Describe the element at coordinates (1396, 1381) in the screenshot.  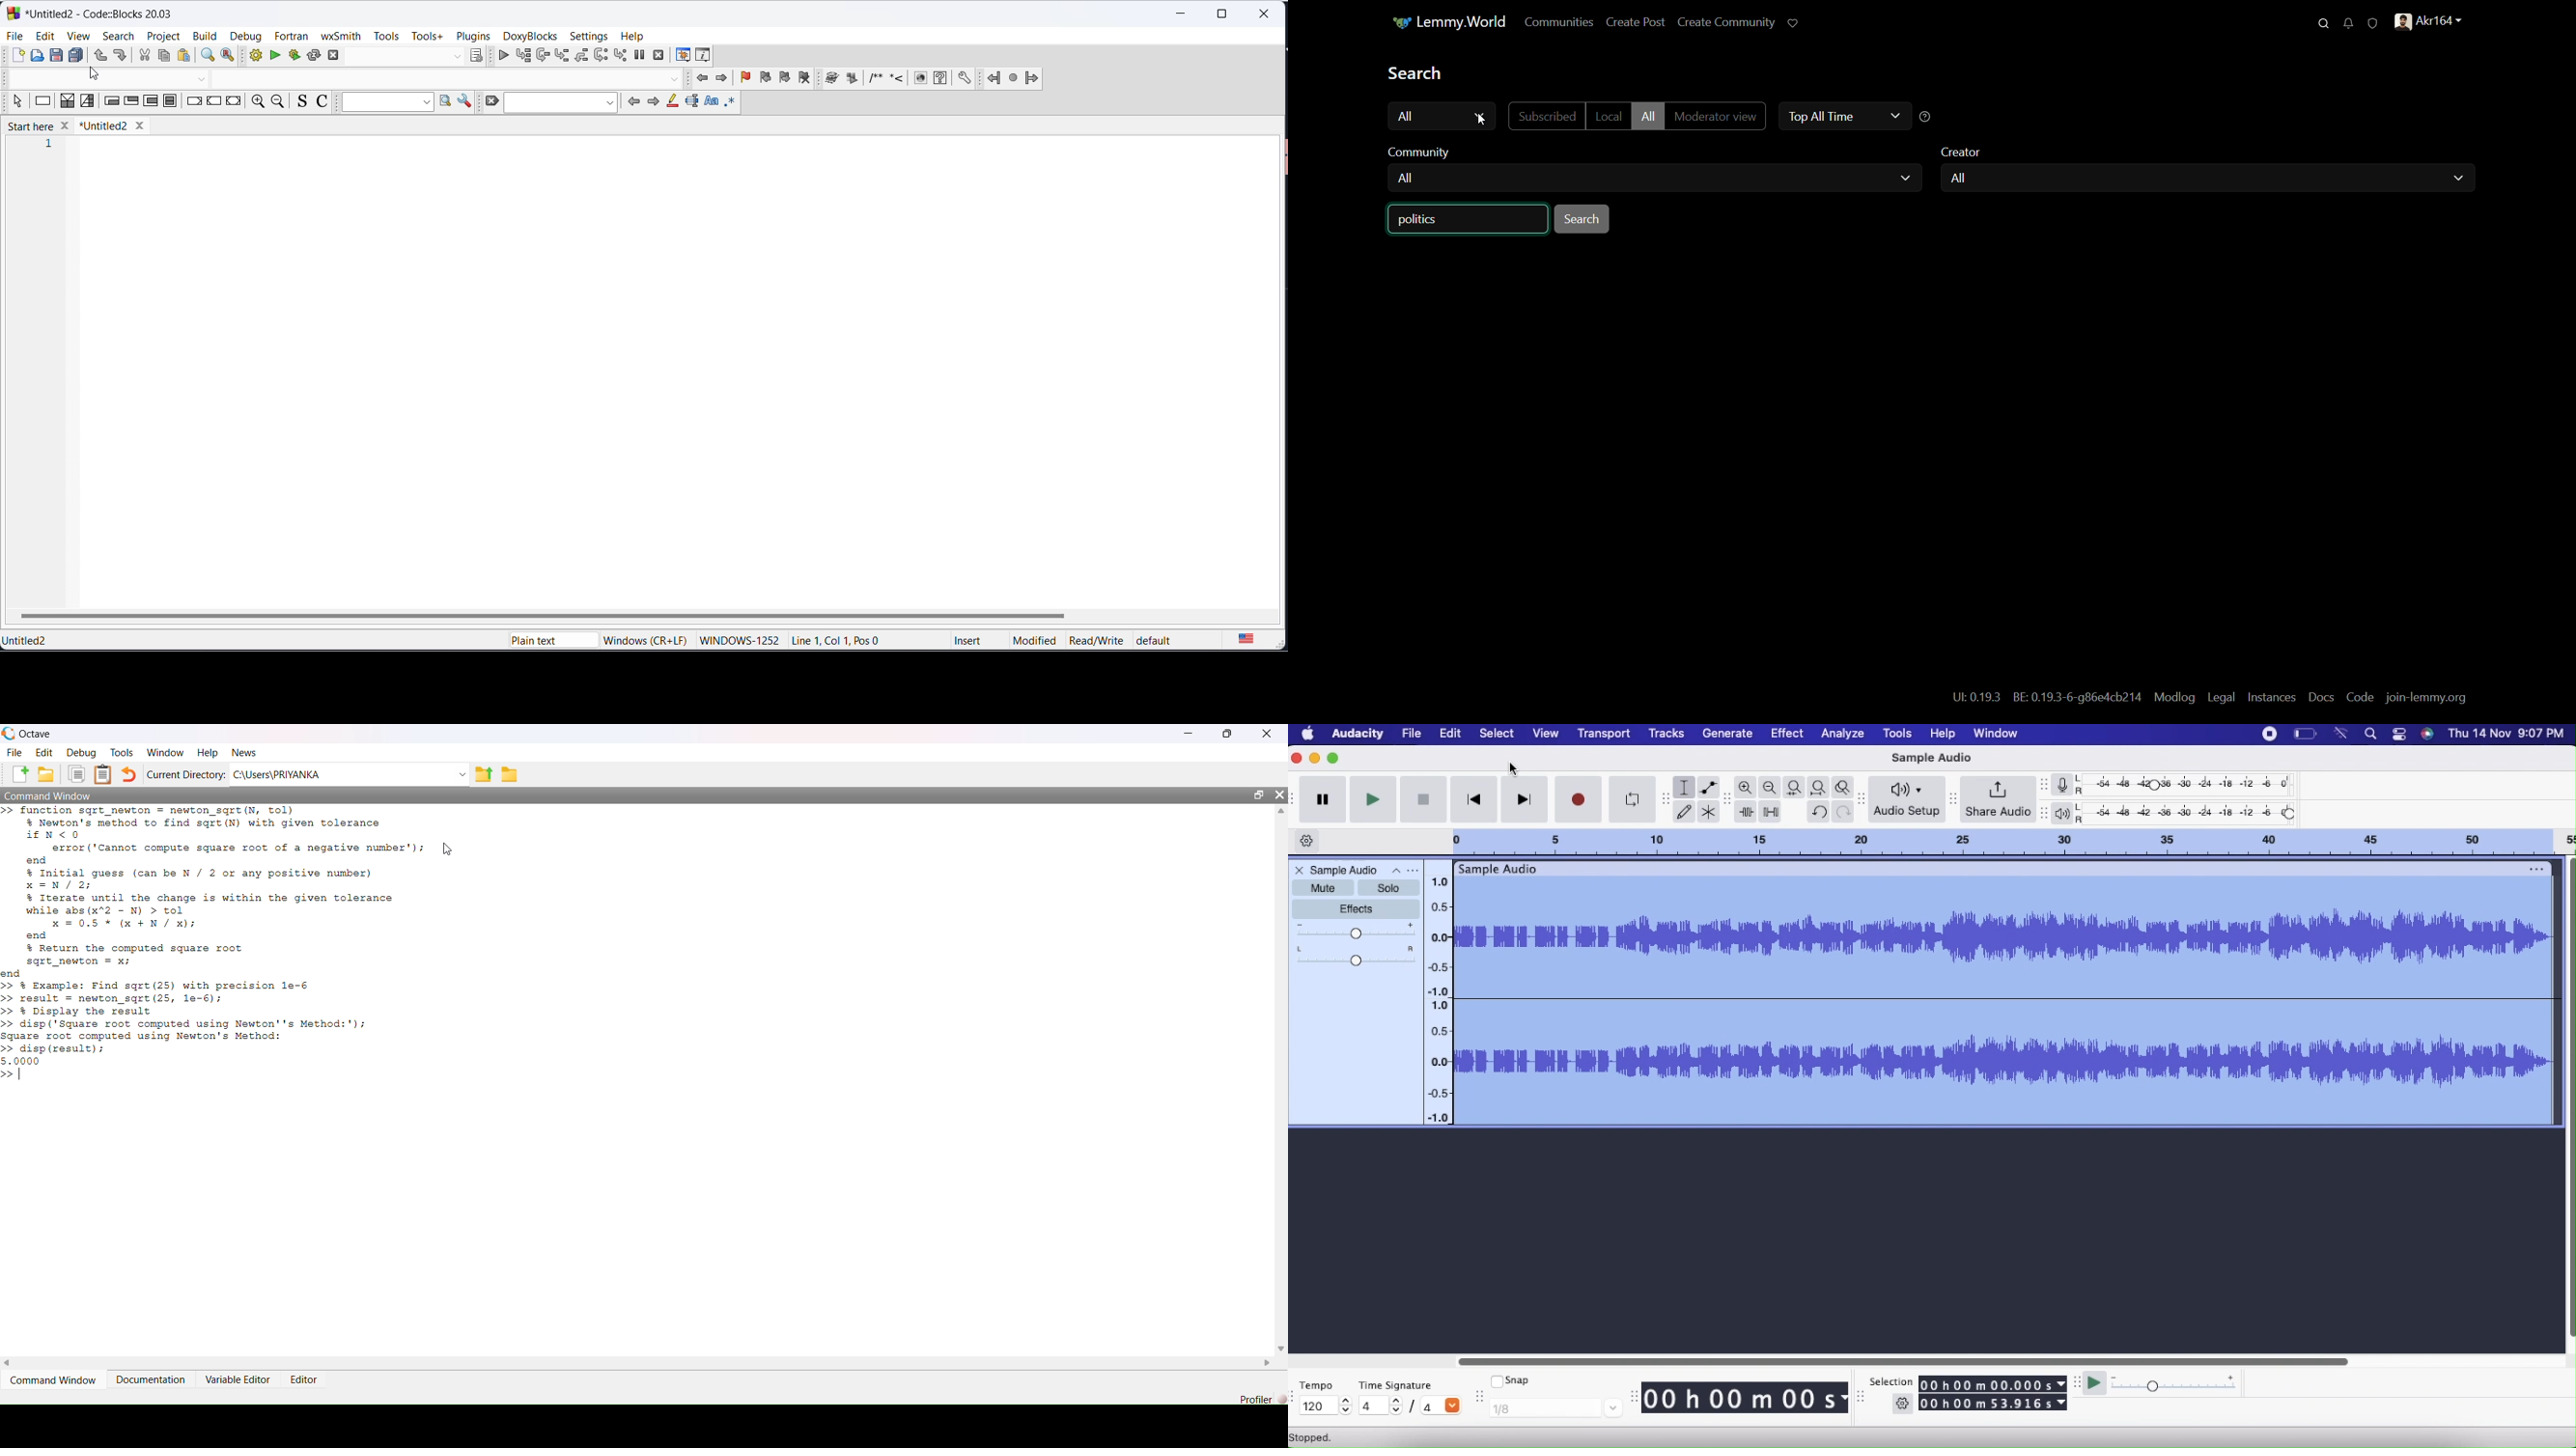
I see `Time Signature` at that location.